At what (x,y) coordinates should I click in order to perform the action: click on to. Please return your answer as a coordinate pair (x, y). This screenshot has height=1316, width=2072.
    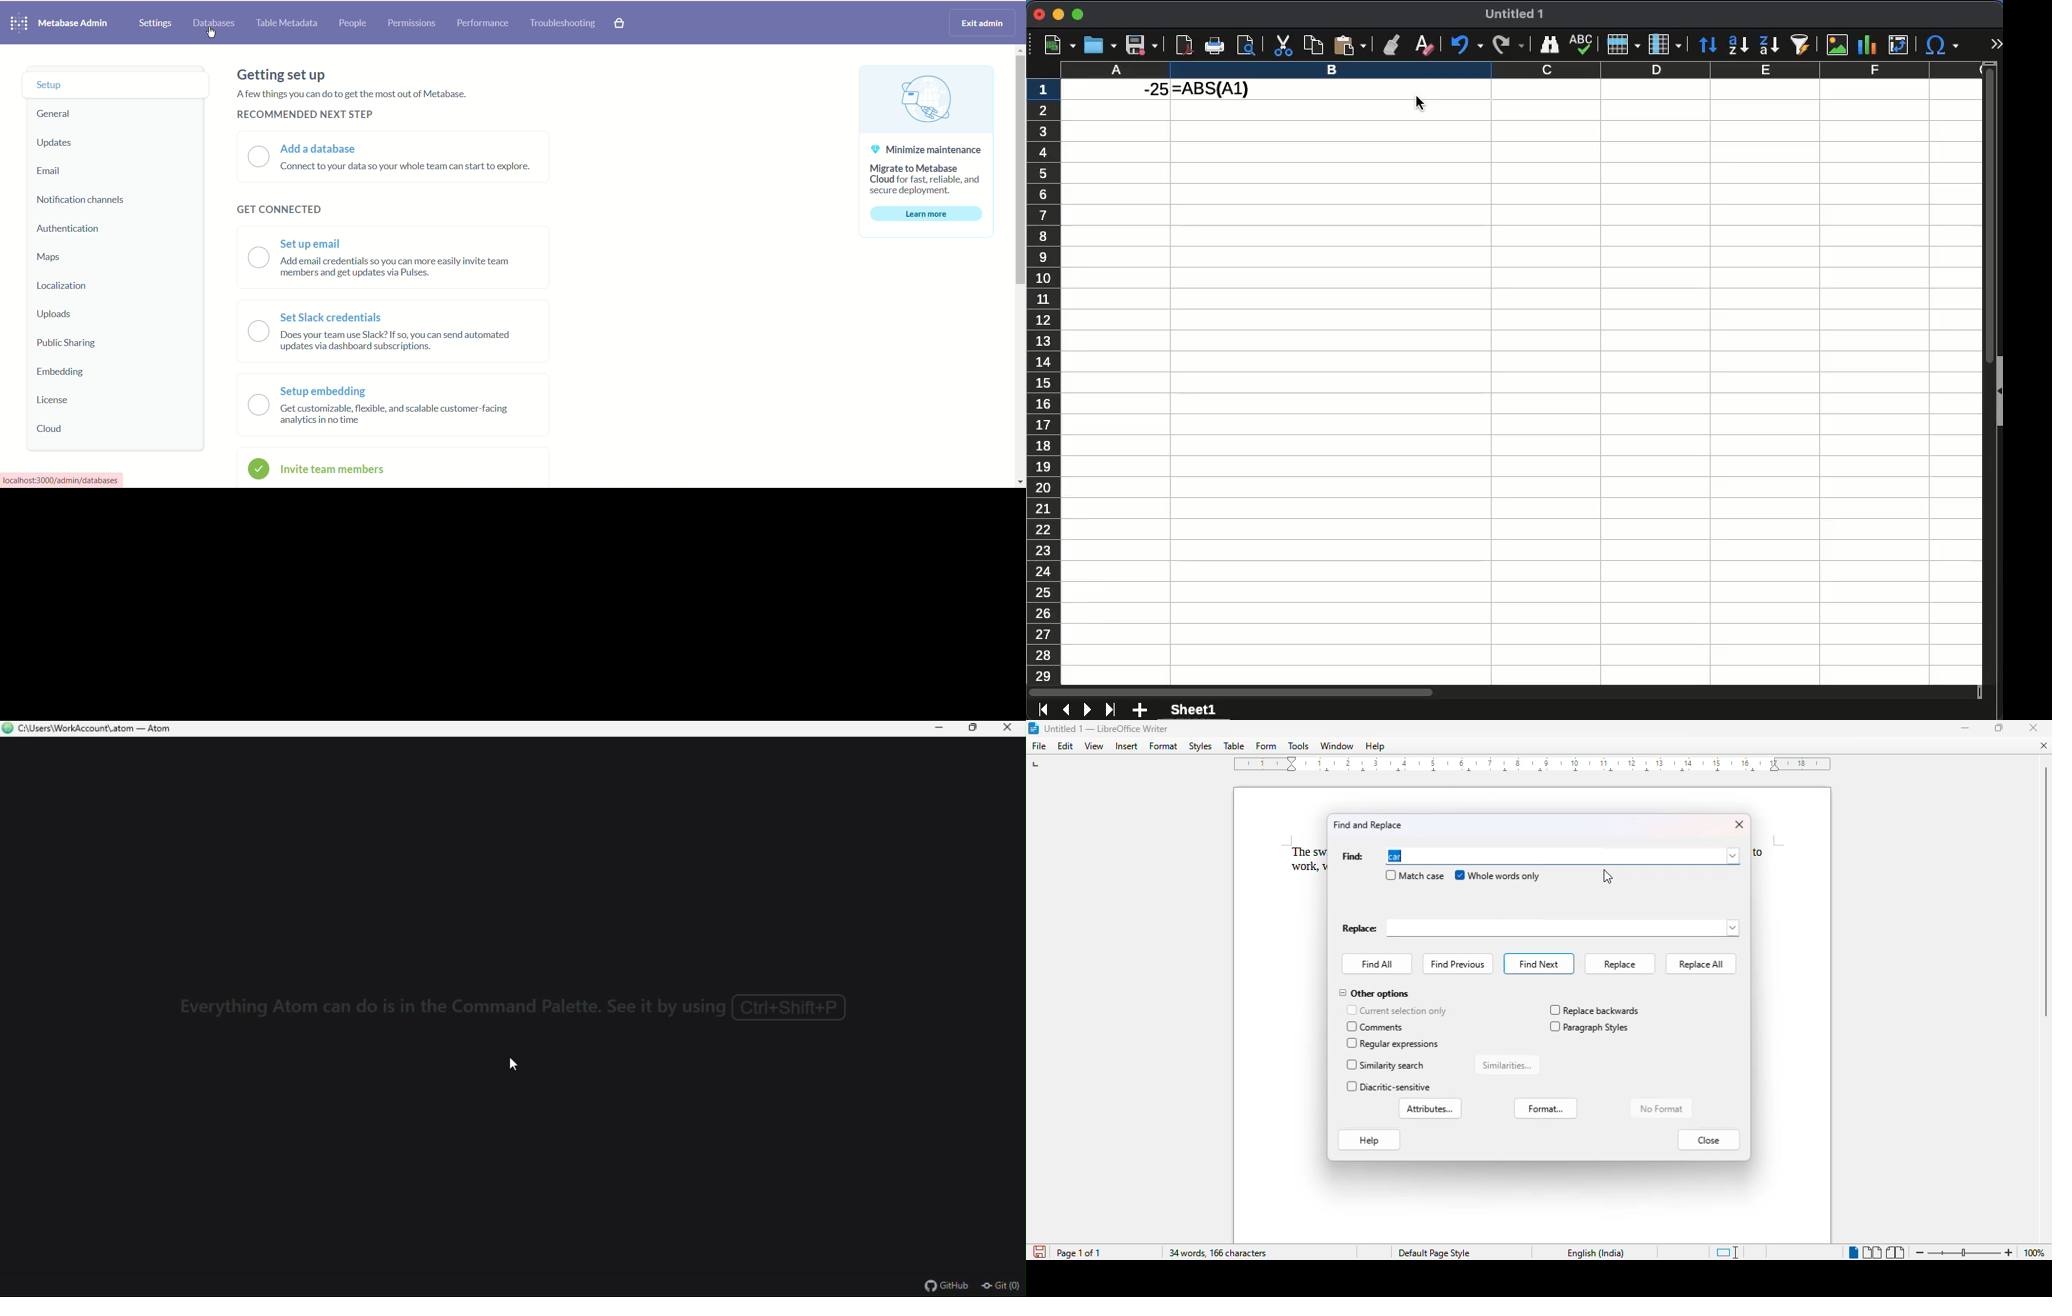
    Looking at the image, I should click on (1758, 852).